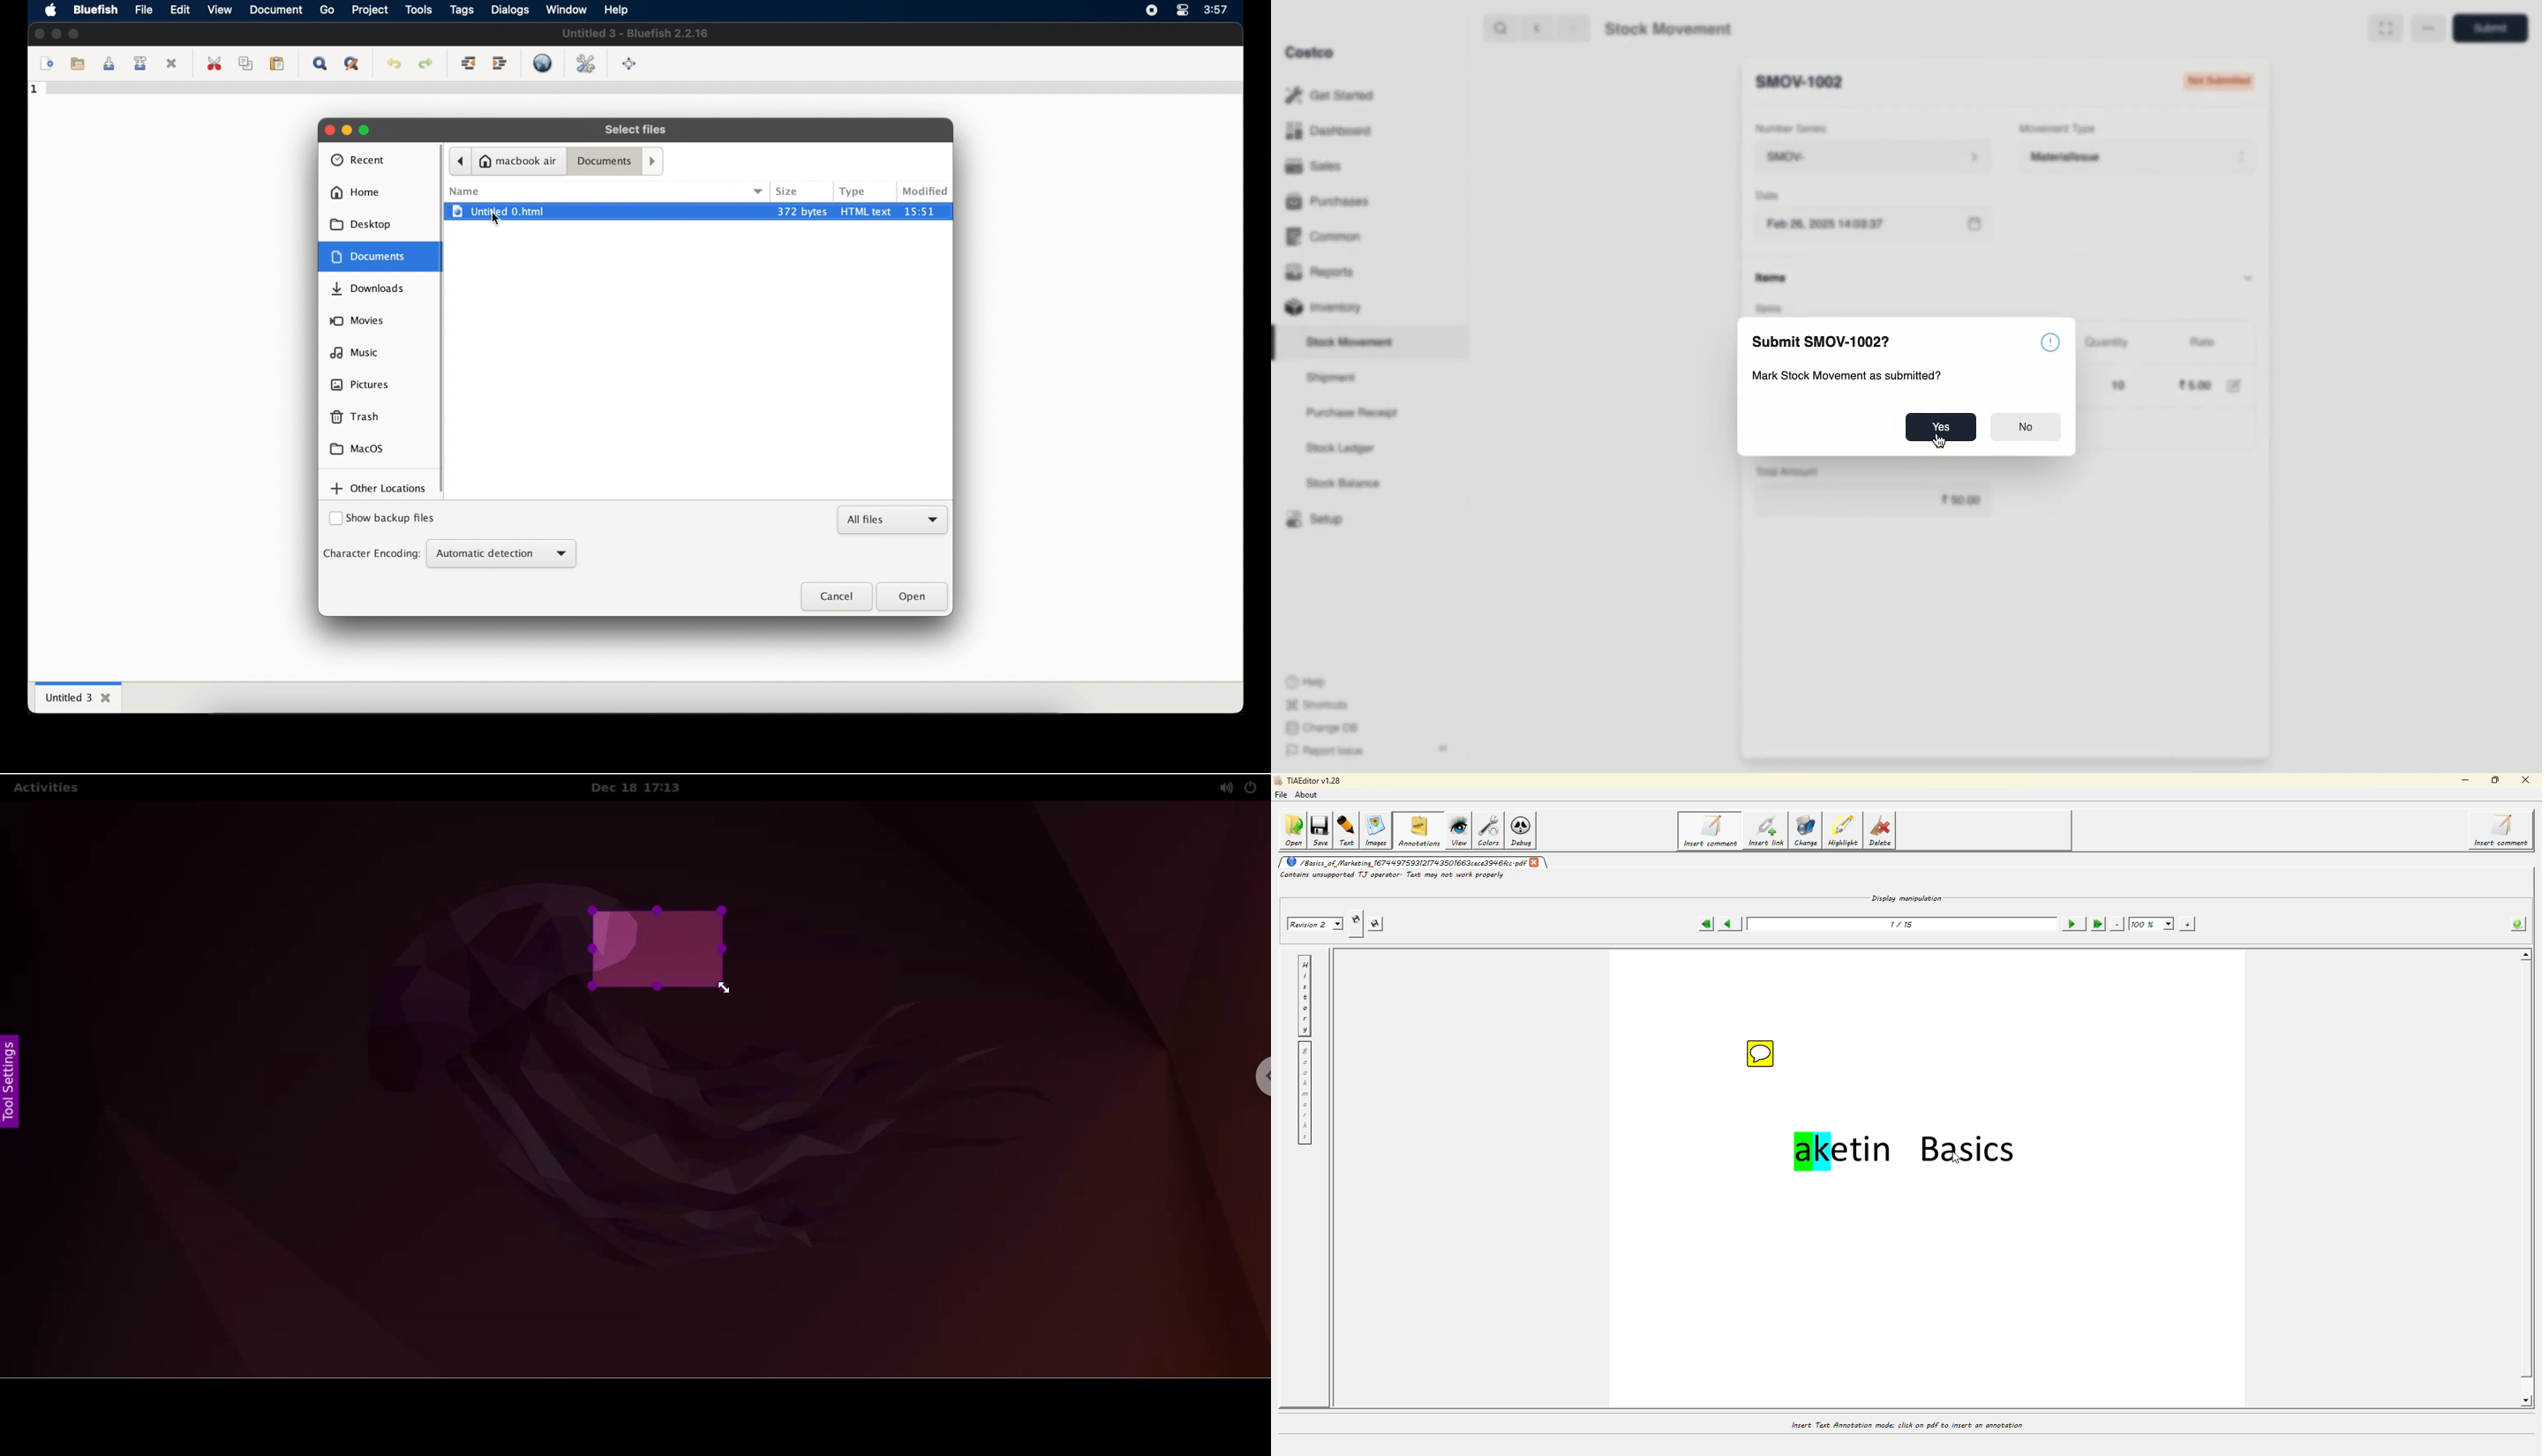 This screenshot has width=2548, height=1456. What do you see at coordinates (2251, 276) in the screenshot?
I see `hide` at bounding box center [2251, 276].